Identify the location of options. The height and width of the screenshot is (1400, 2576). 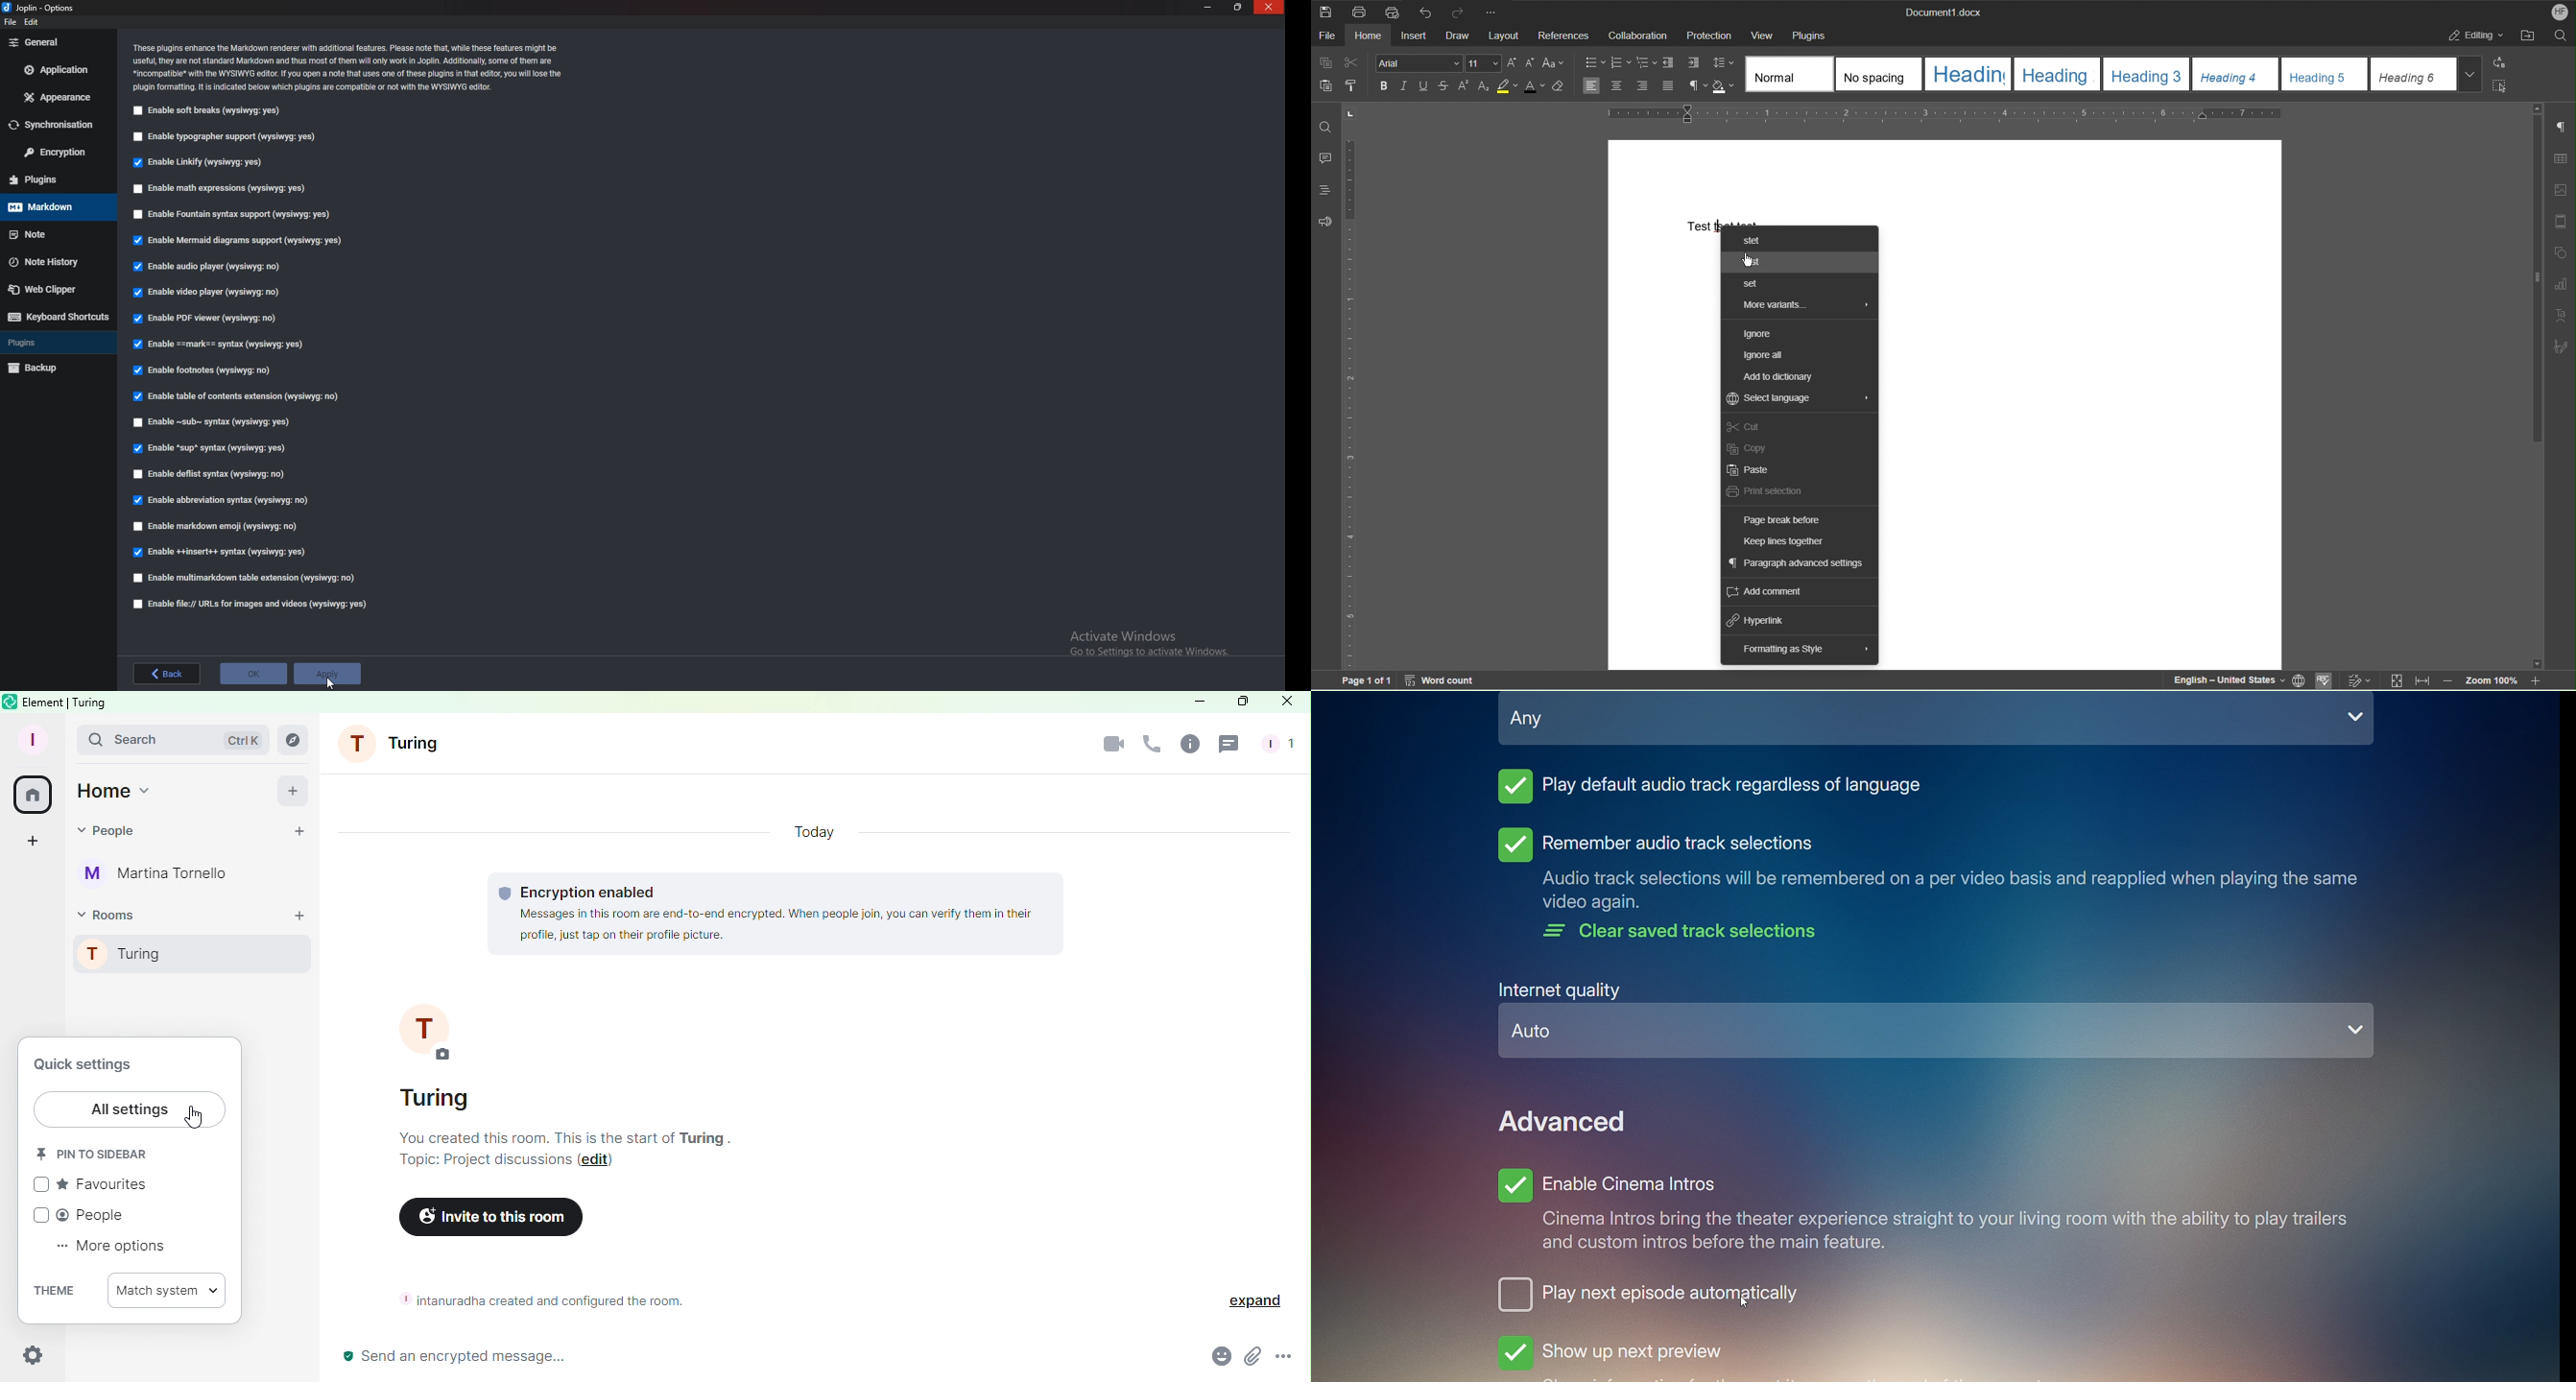
(42, 7).